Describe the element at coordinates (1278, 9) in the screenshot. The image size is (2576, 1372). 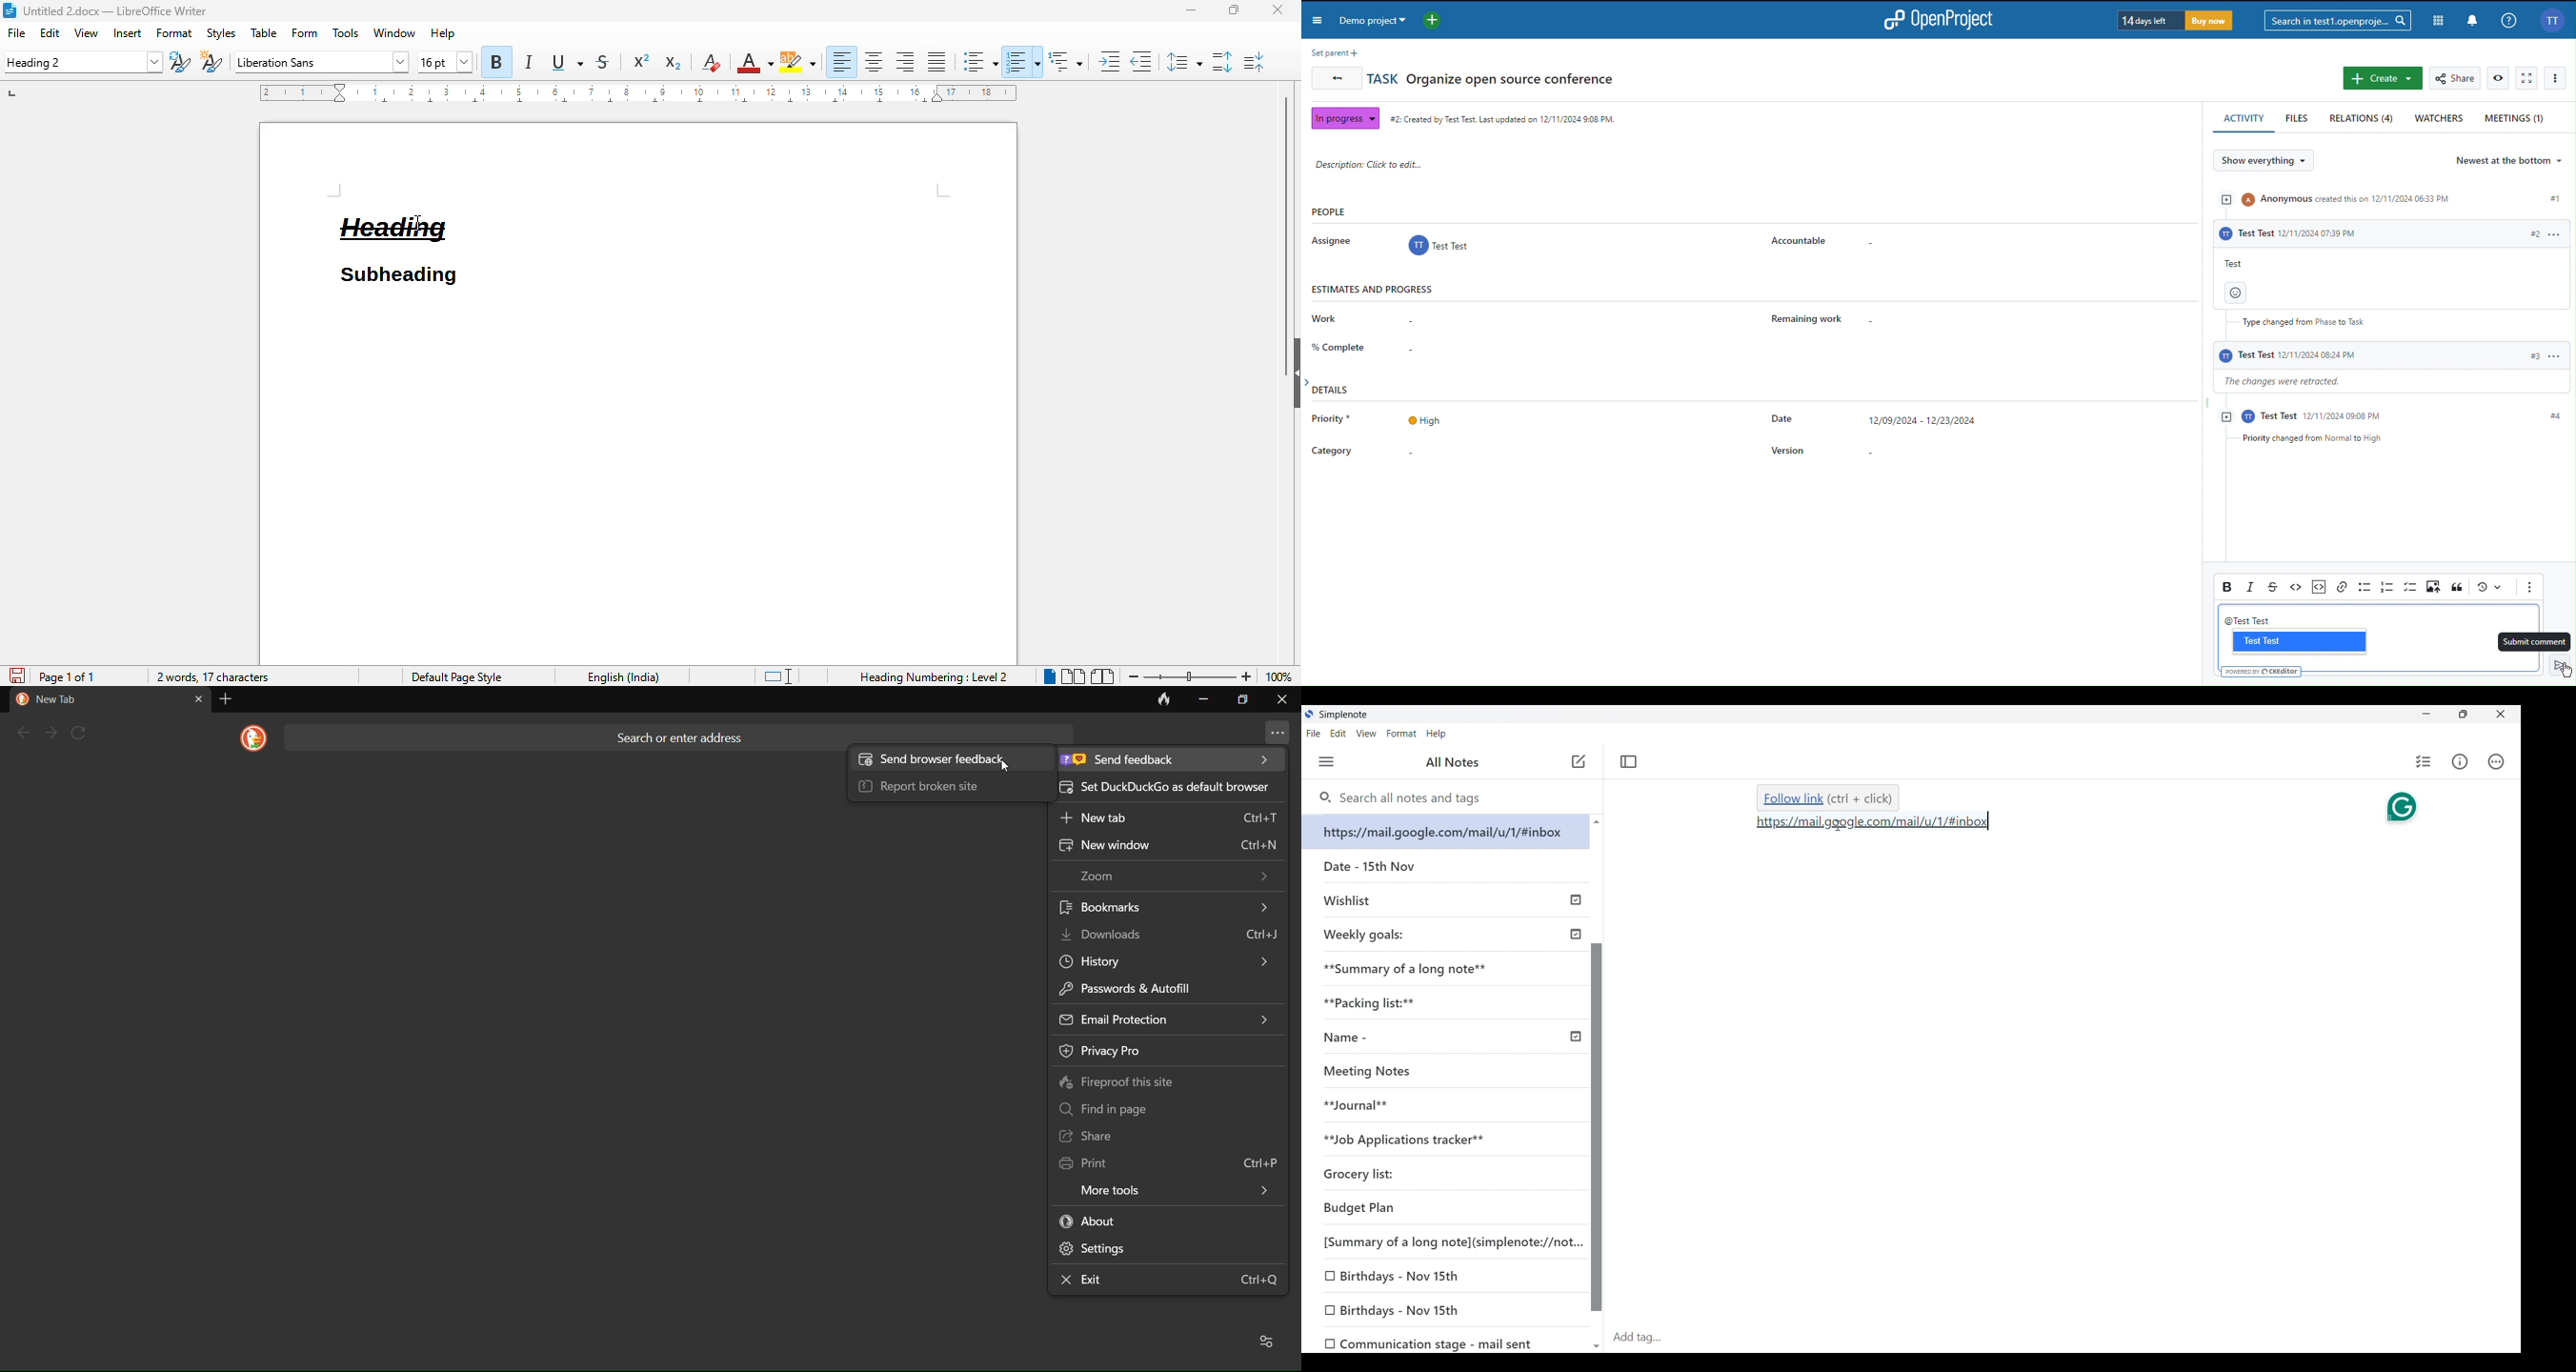
I see `close` at that location.